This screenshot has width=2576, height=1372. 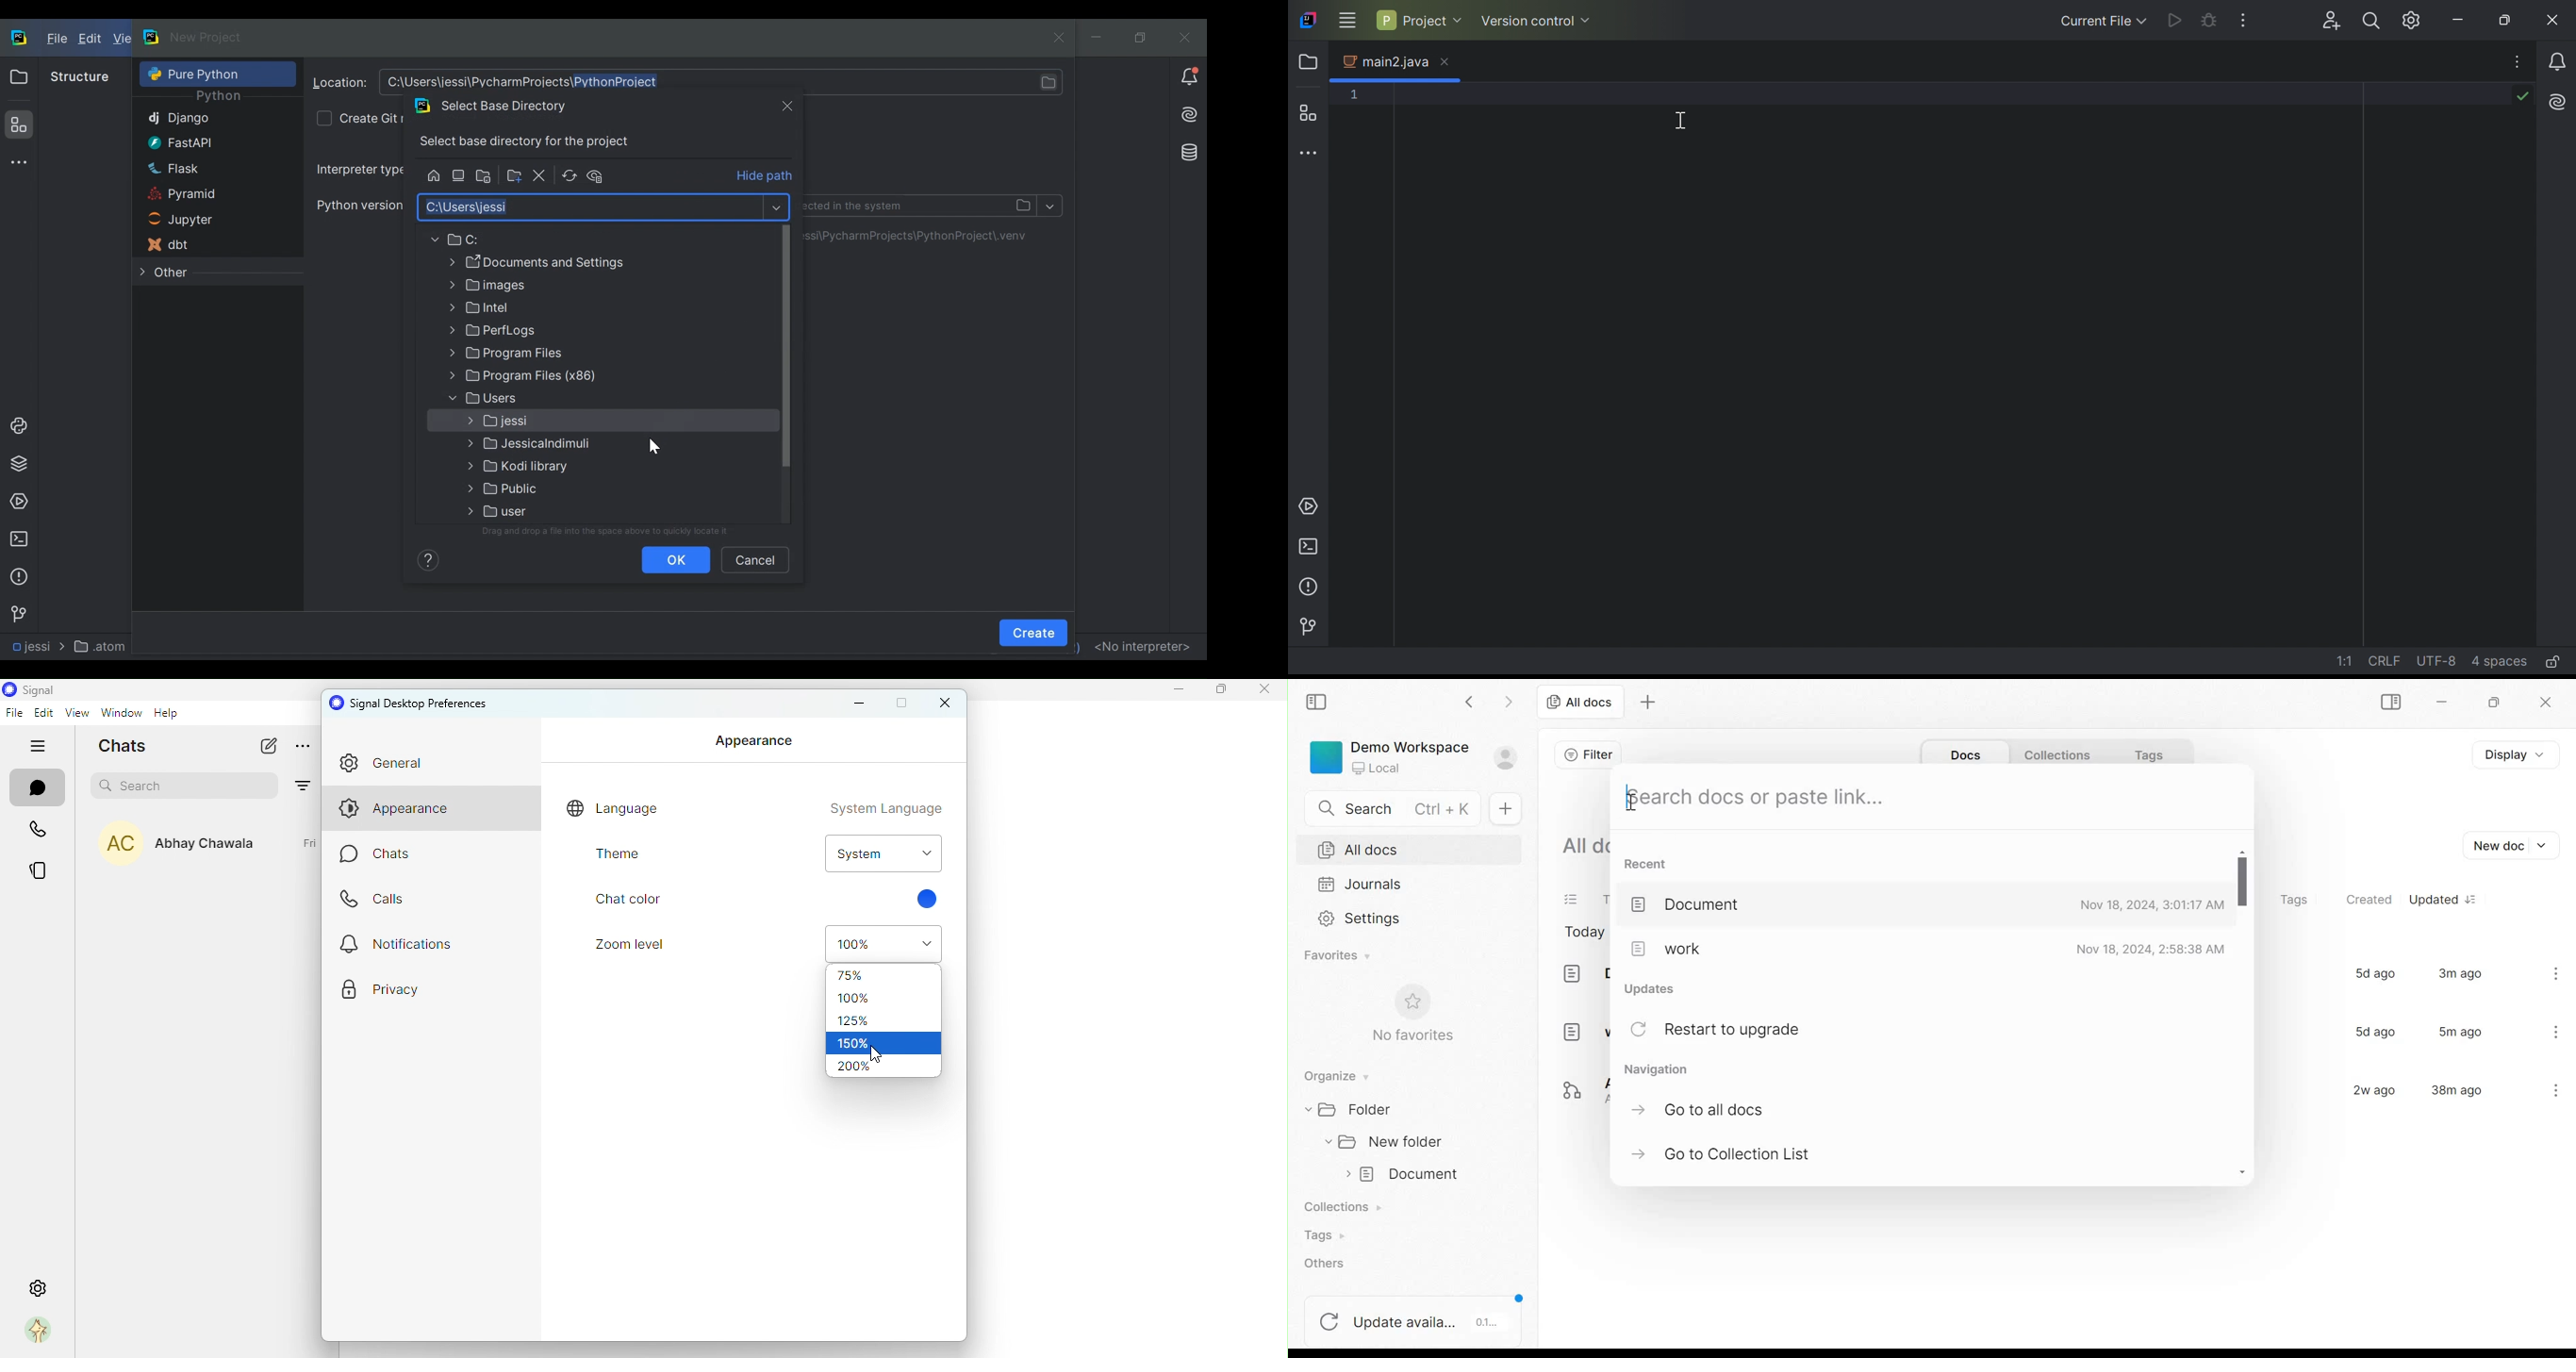 What do you see at coordinates (18, 502) in the screenshot?
I see `Services` at bounding box center [18, 502].